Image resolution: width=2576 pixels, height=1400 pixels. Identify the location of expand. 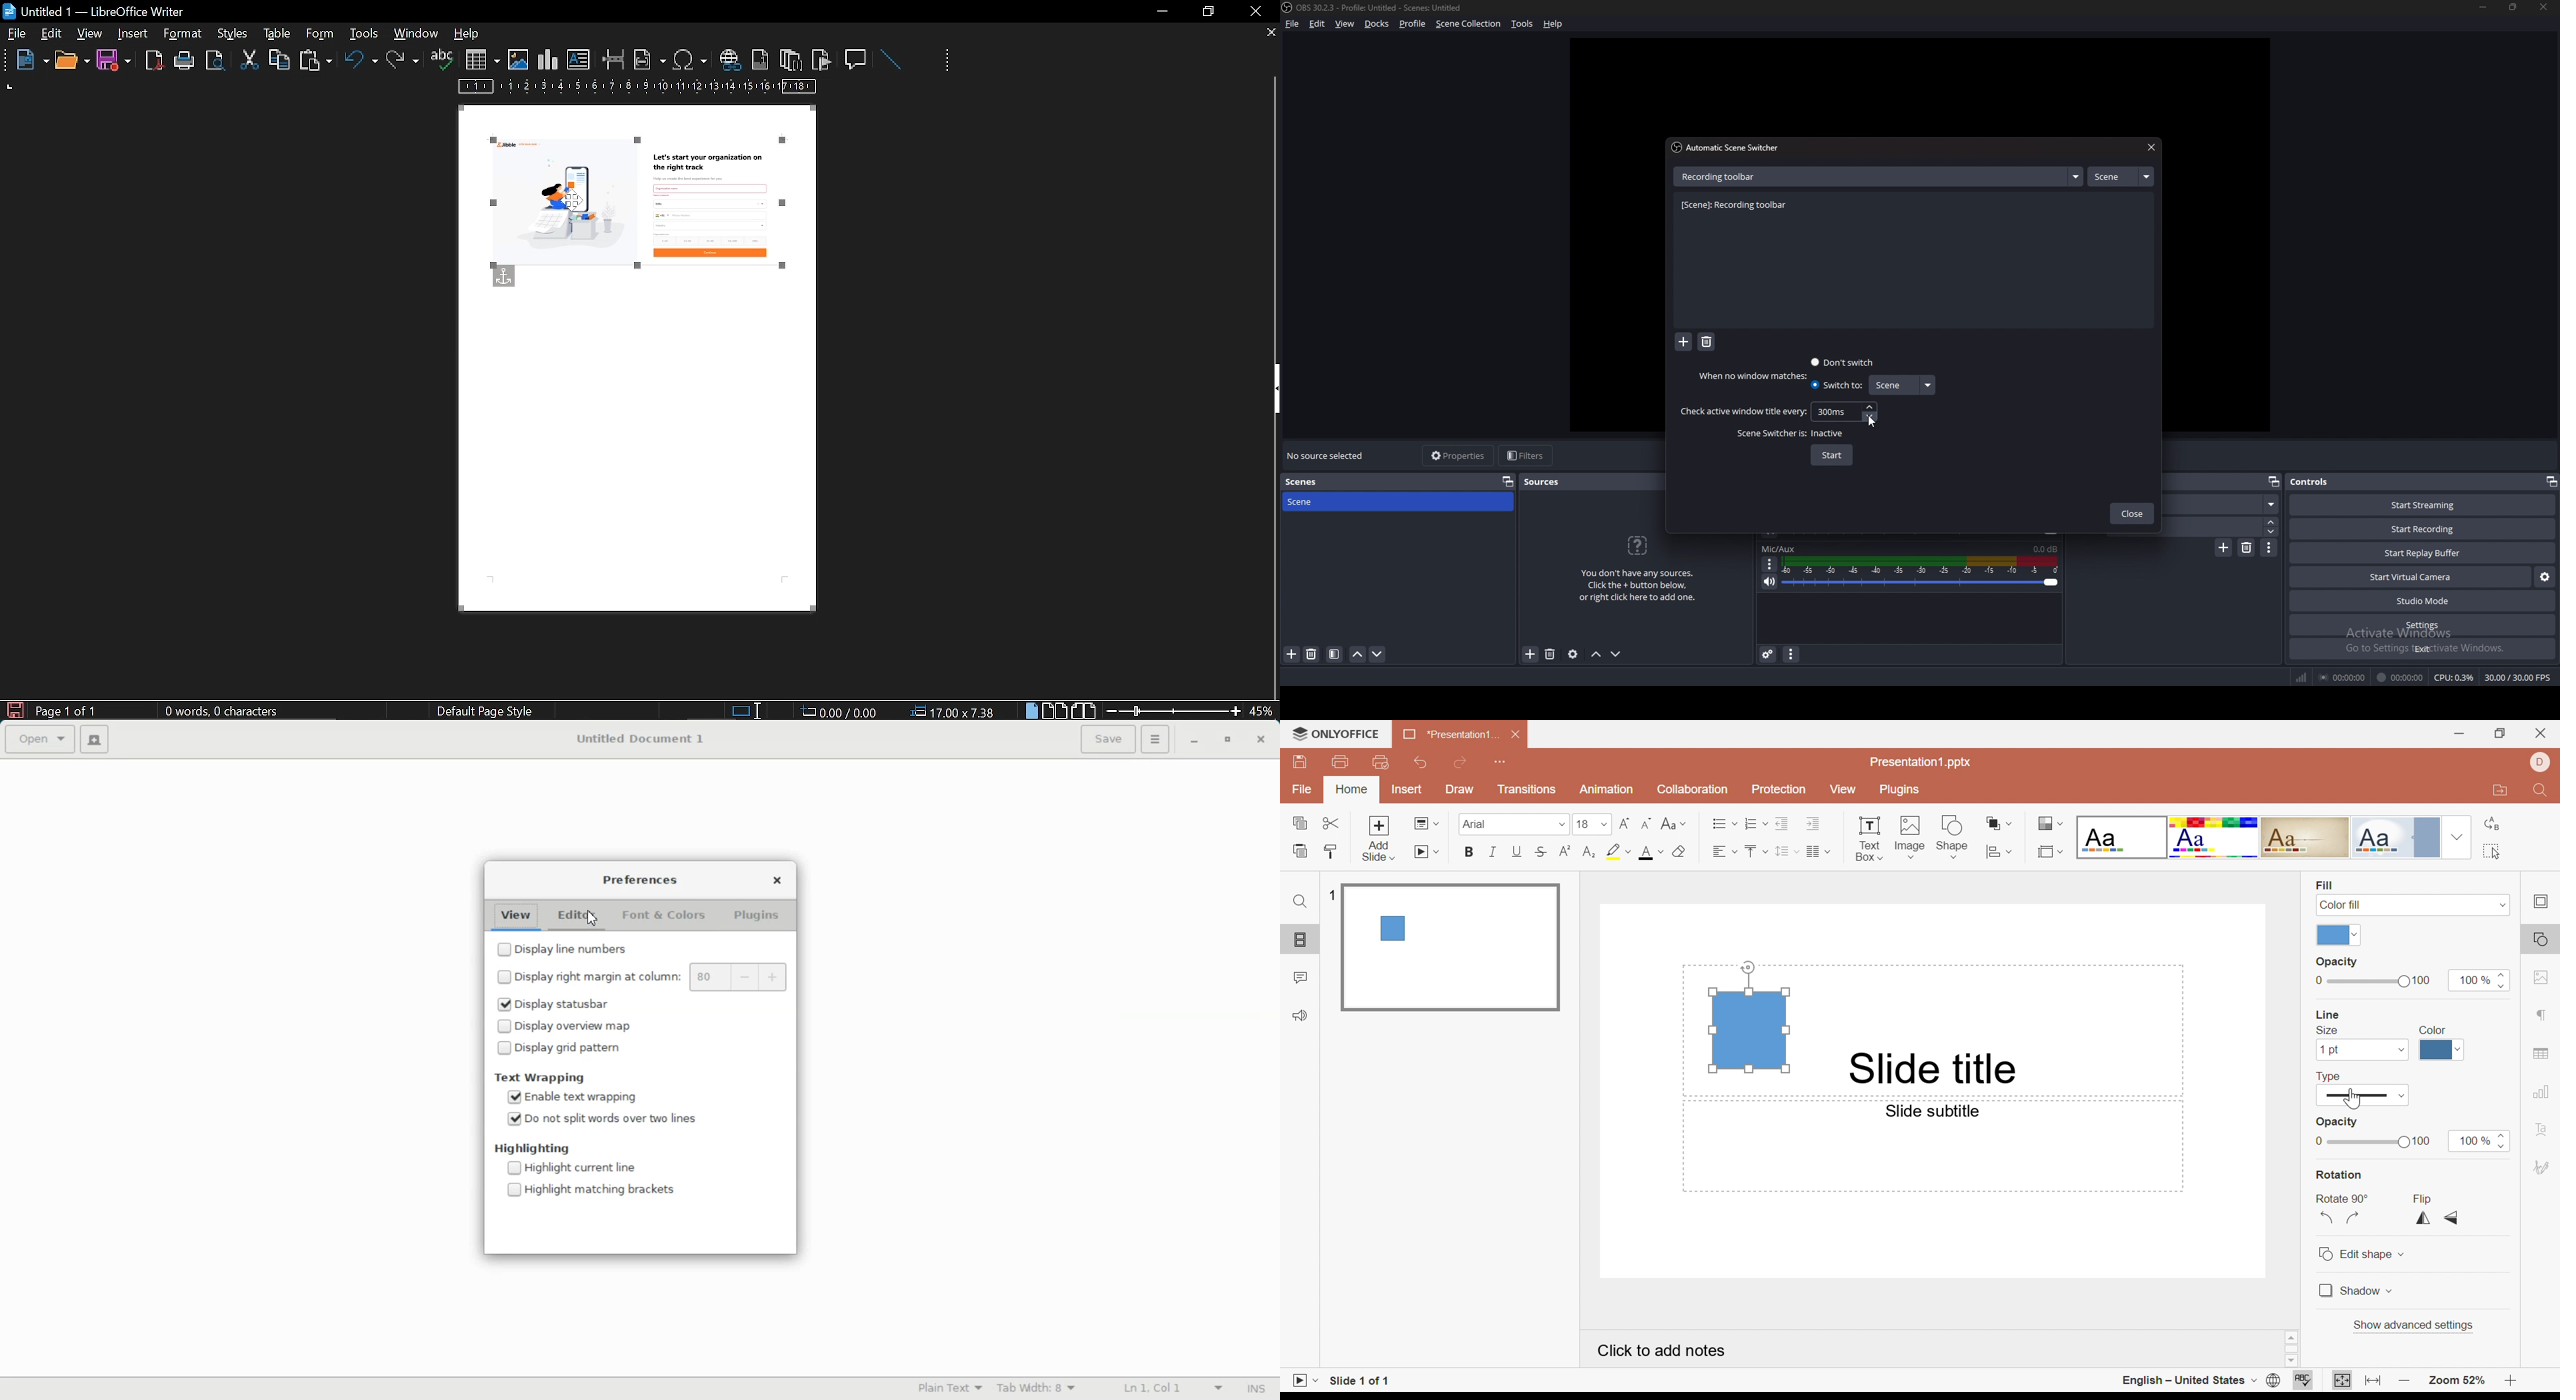
(2075, 177).